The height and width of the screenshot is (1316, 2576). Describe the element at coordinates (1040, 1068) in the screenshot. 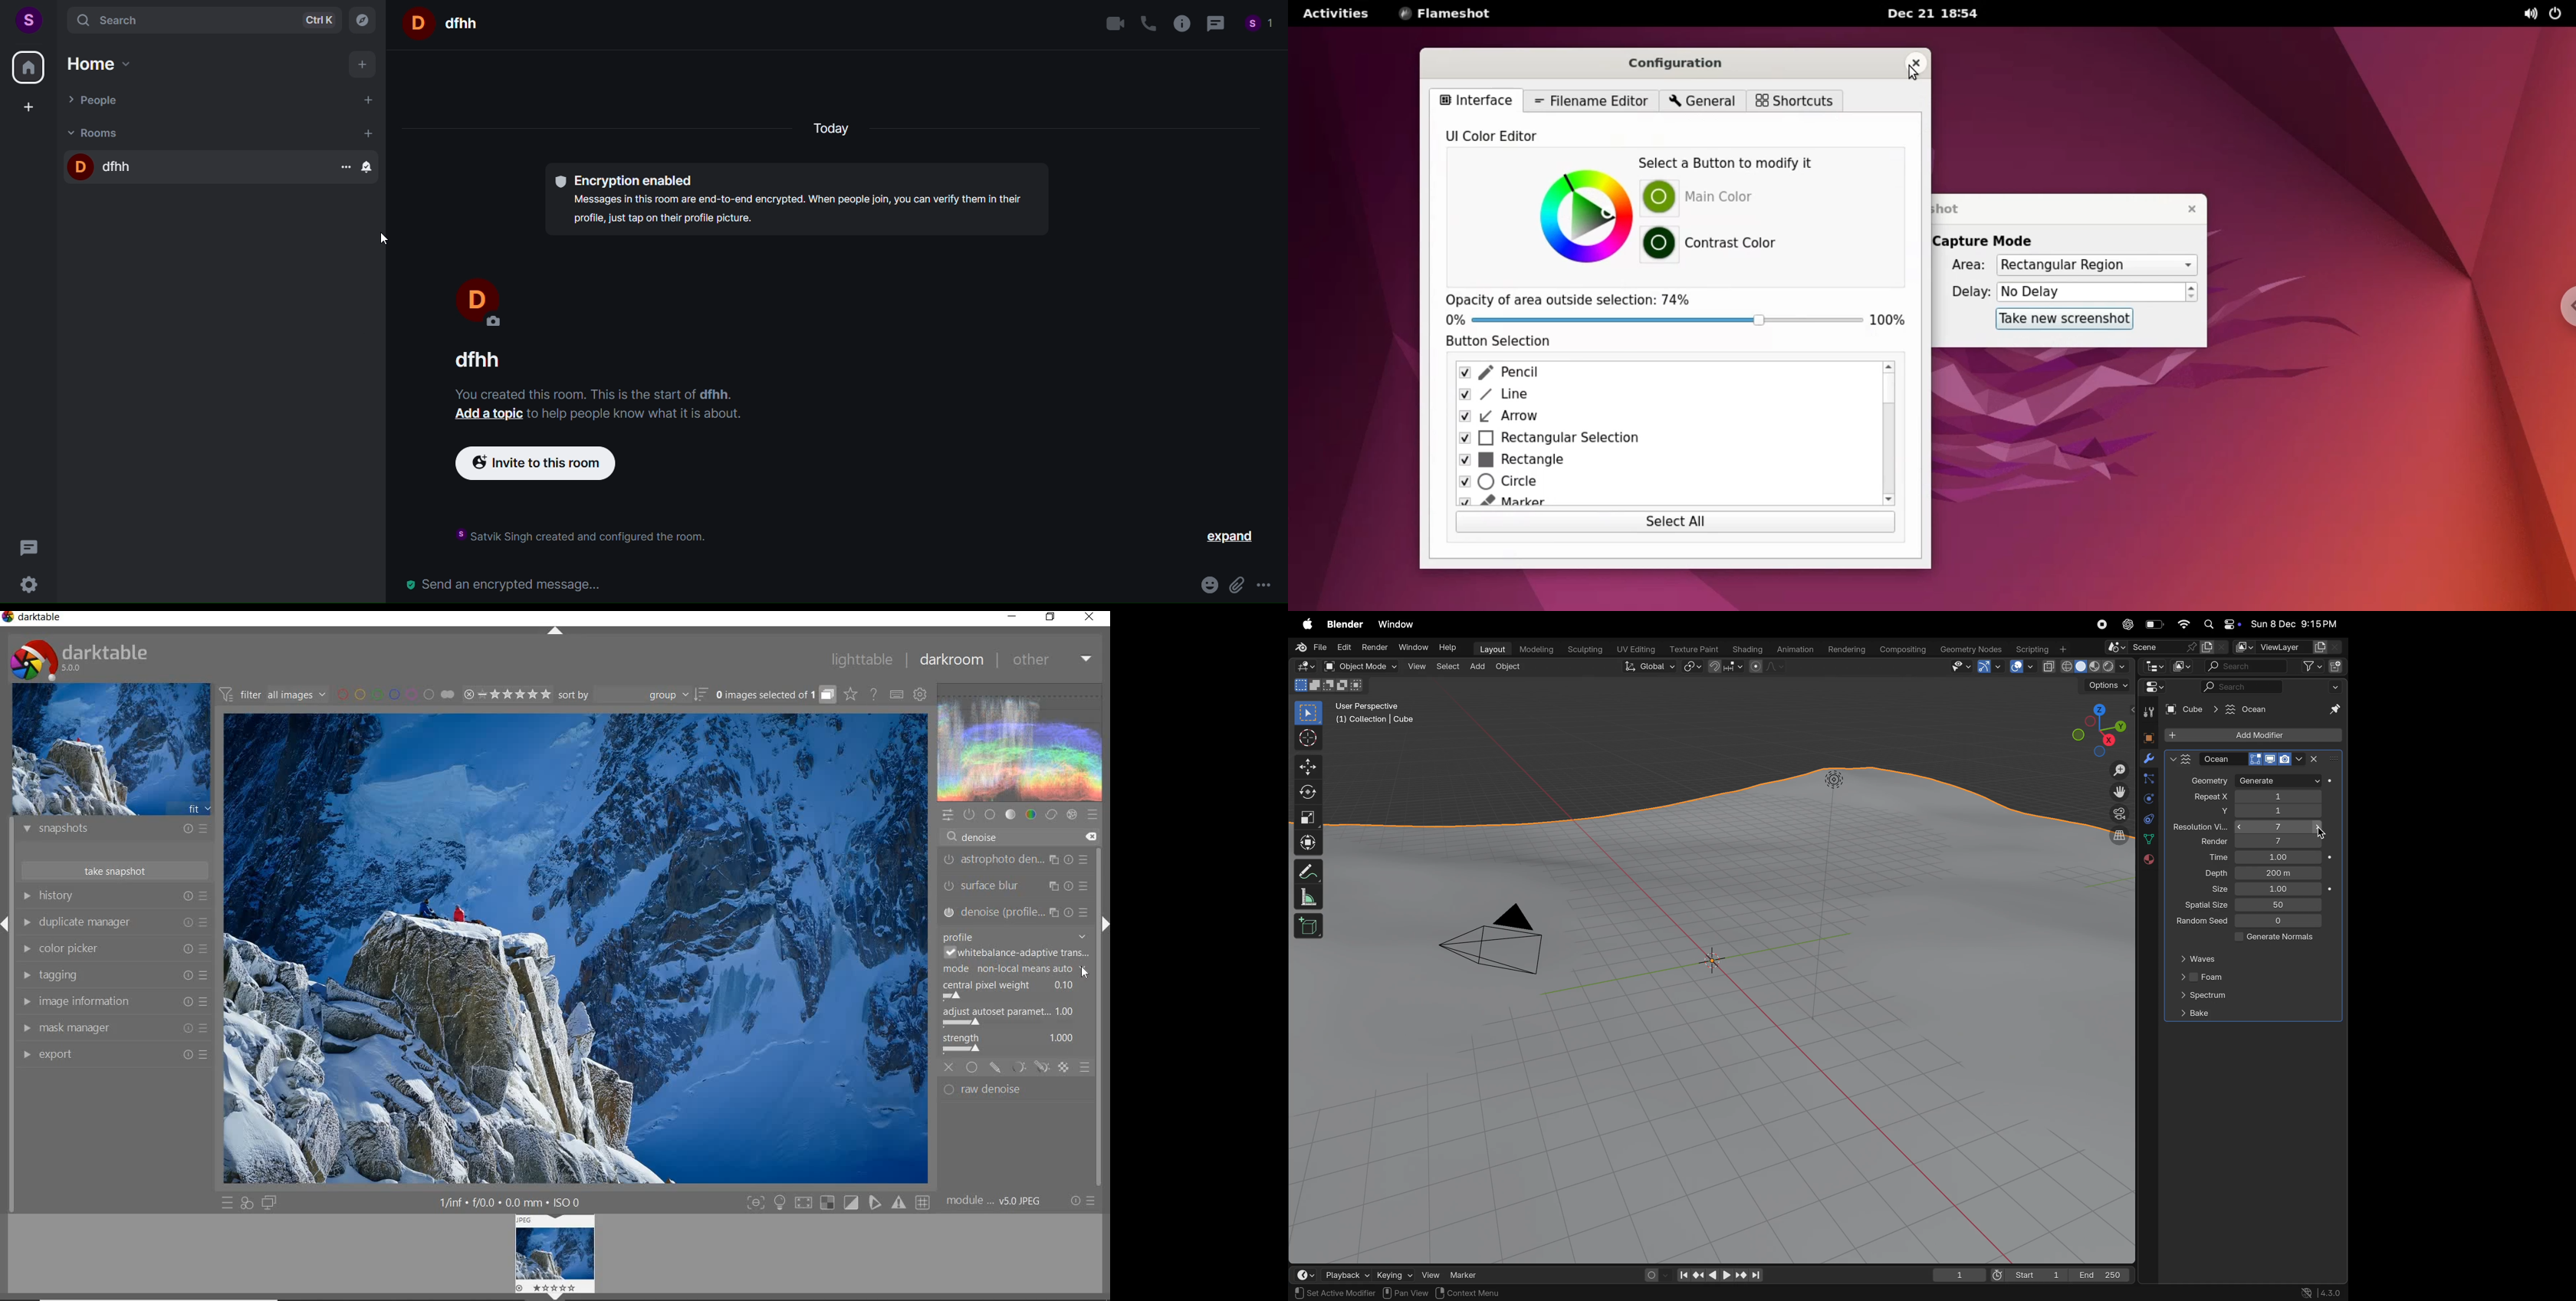

I see `MASKING OPTIONS` at that location.